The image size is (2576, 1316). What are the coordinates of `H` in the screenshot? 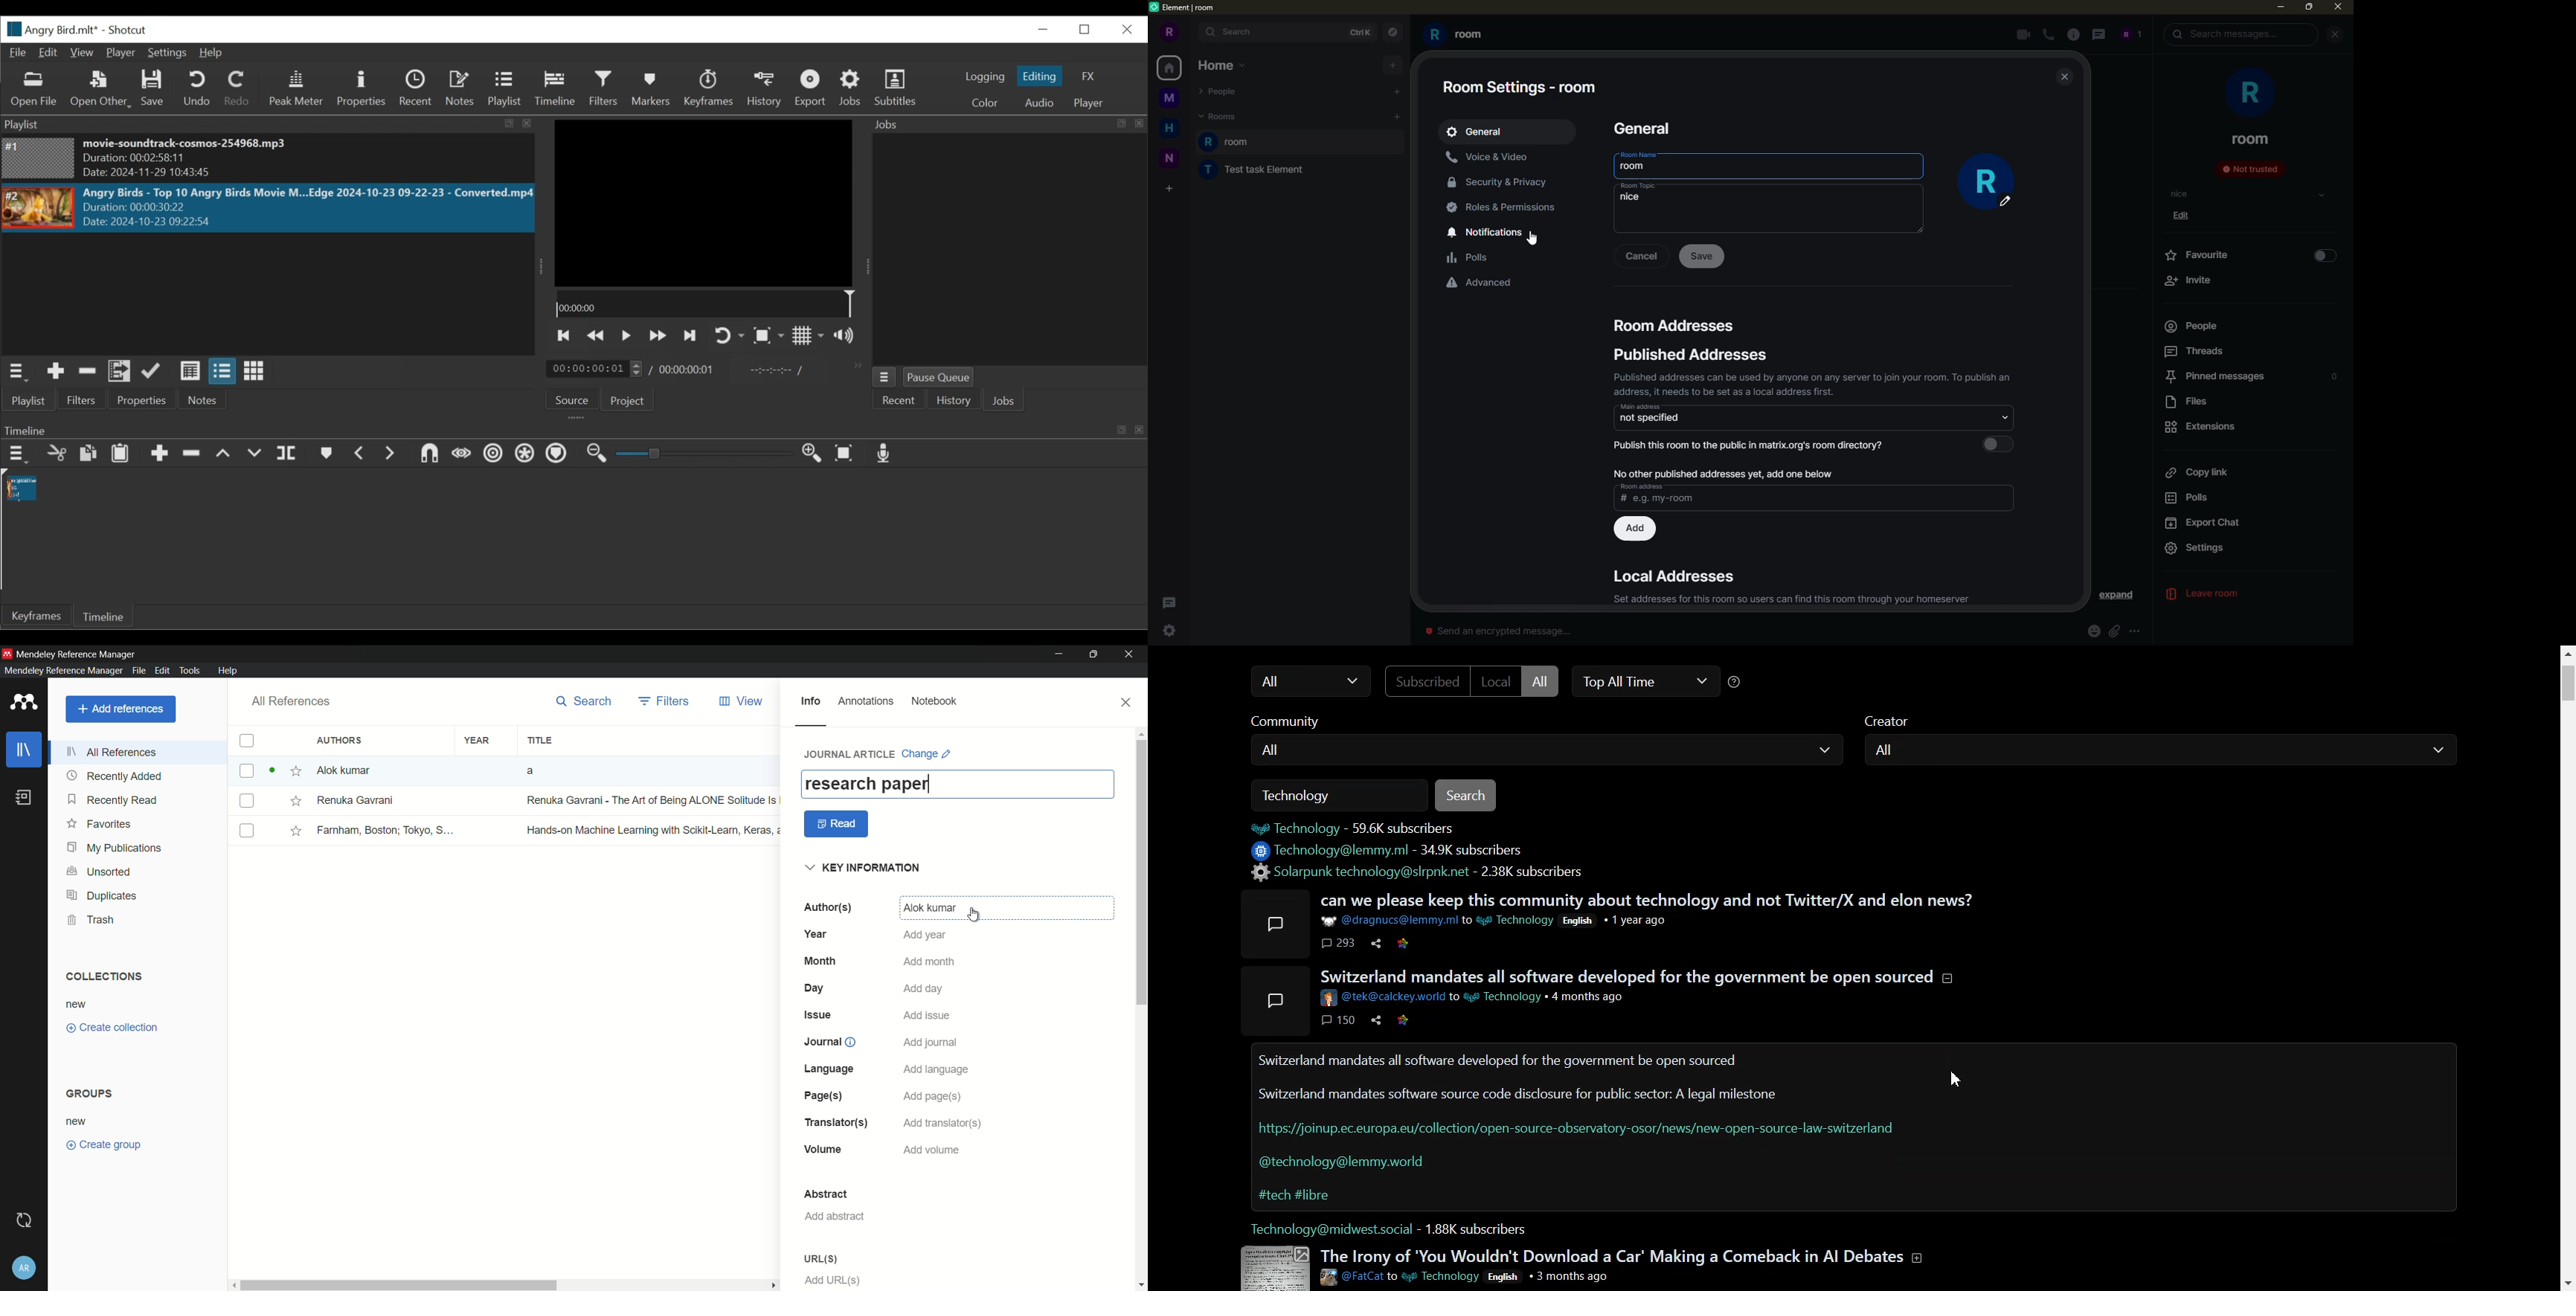 It's located at (1169, 128).